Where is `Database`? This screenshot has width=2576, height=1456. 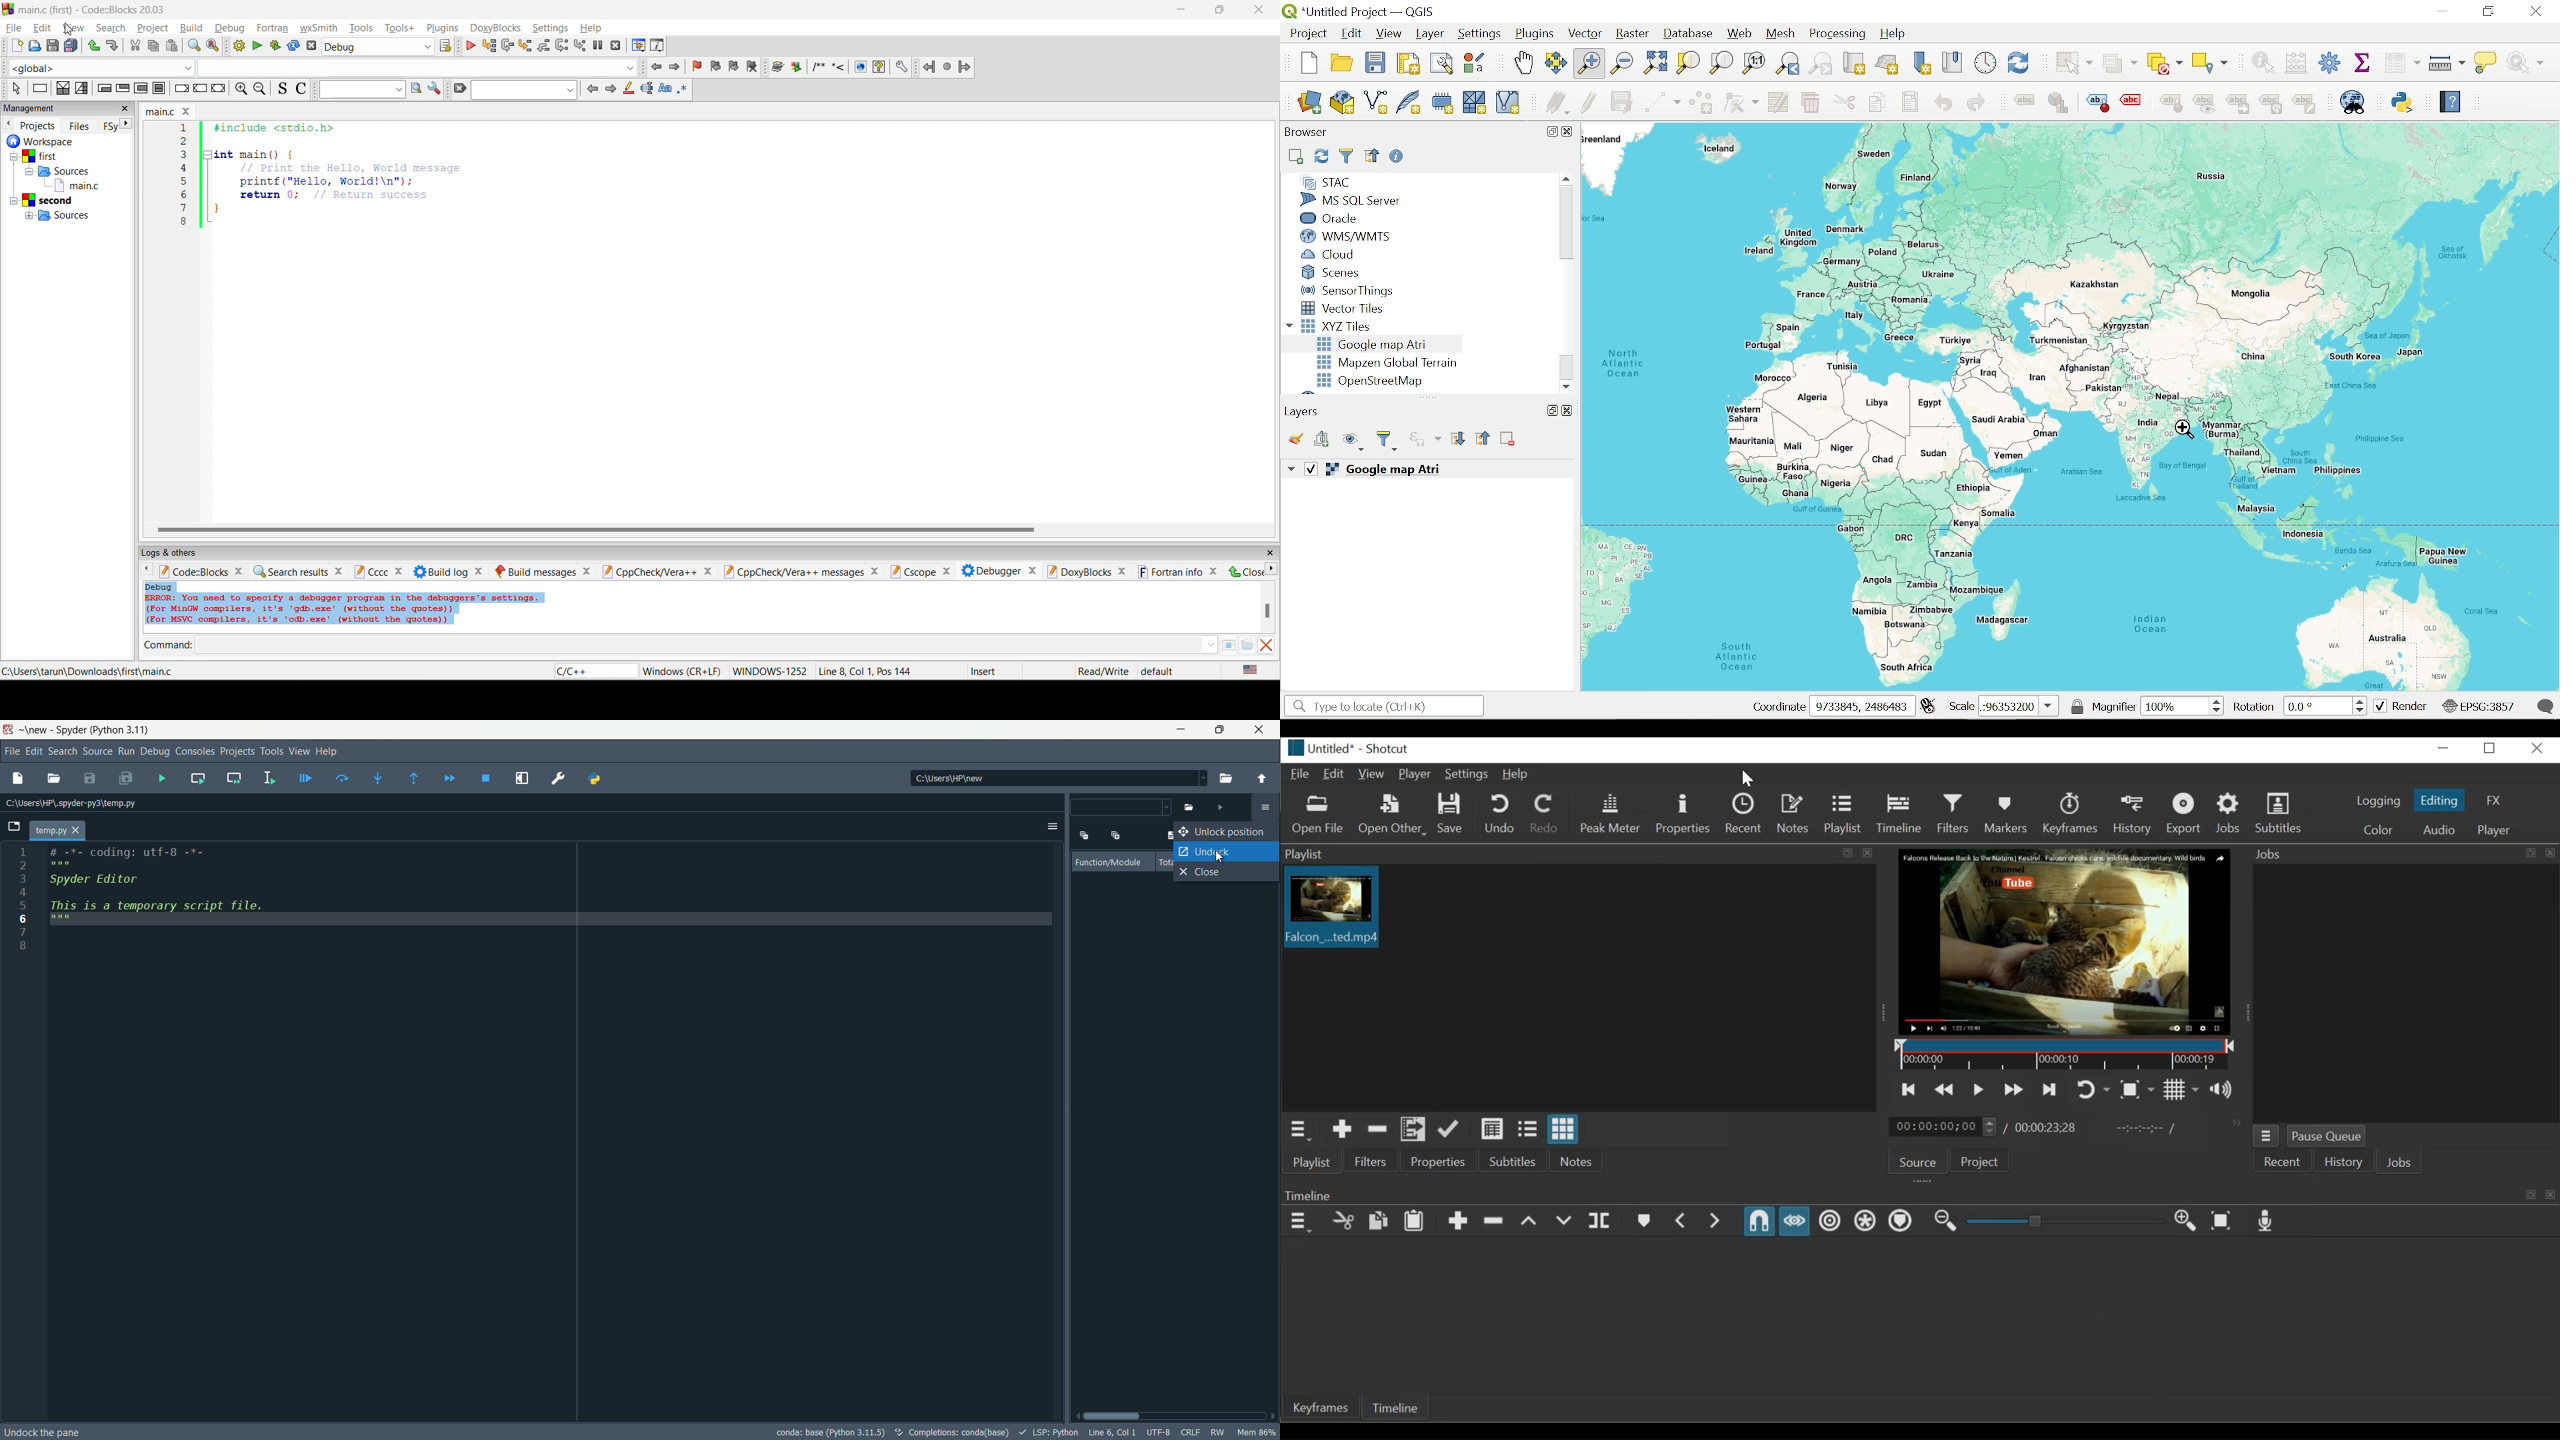
Database is located at coordinates (1689, 35).